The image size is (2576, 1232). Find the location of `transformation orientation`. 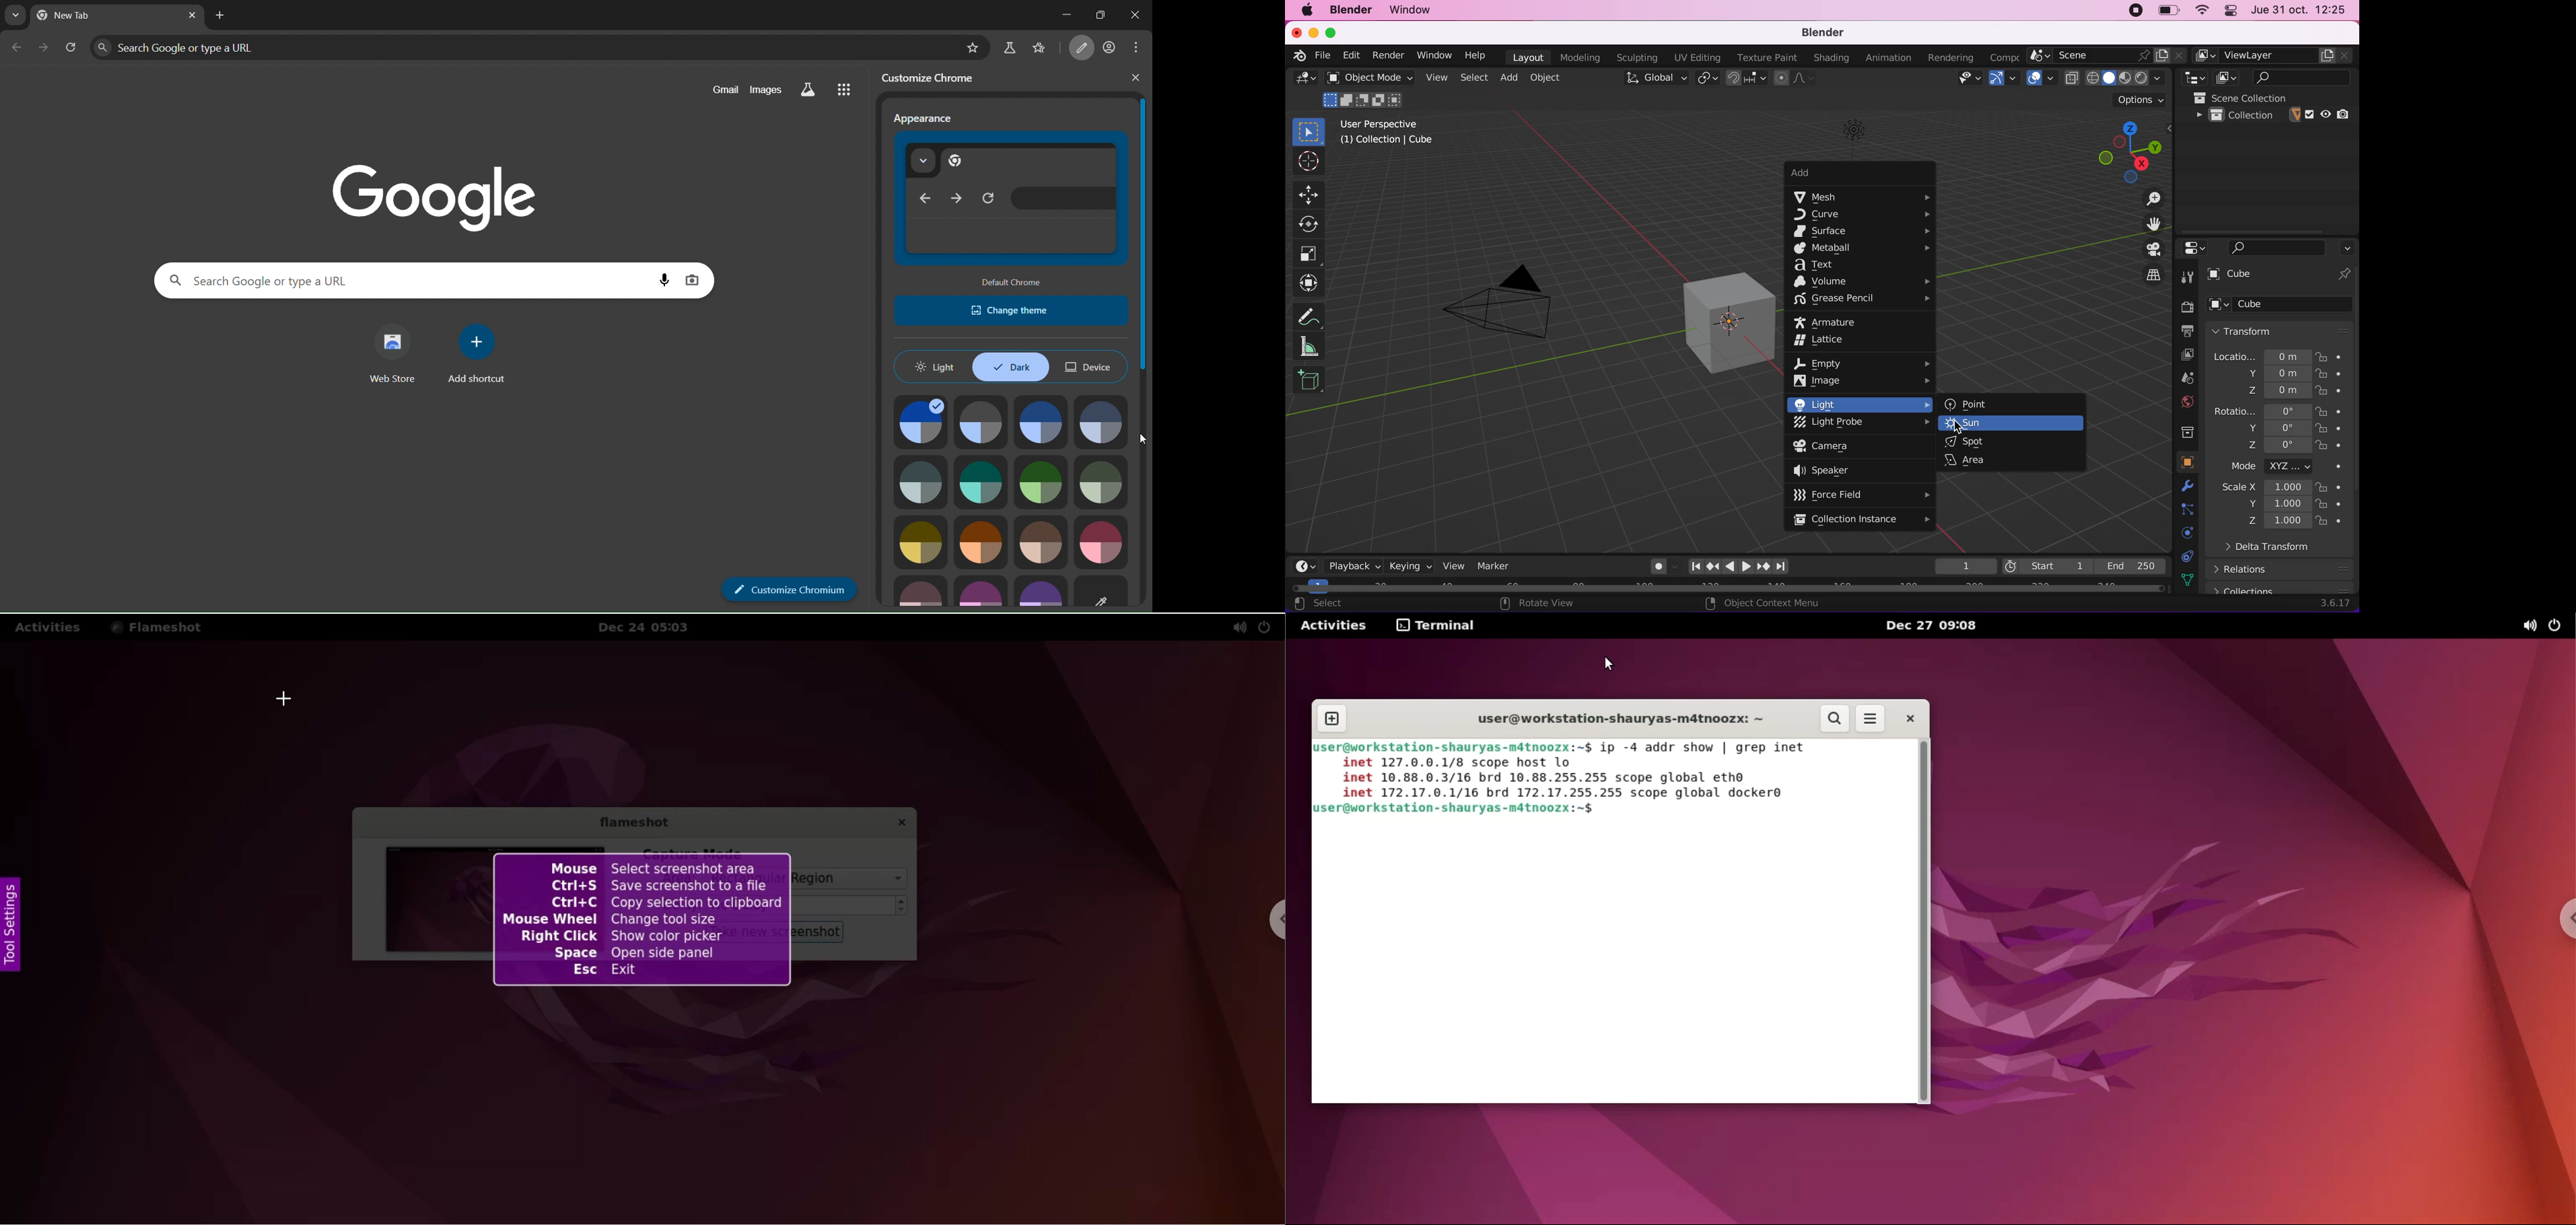

transformation orientation is located at coordinates (1658, 78).